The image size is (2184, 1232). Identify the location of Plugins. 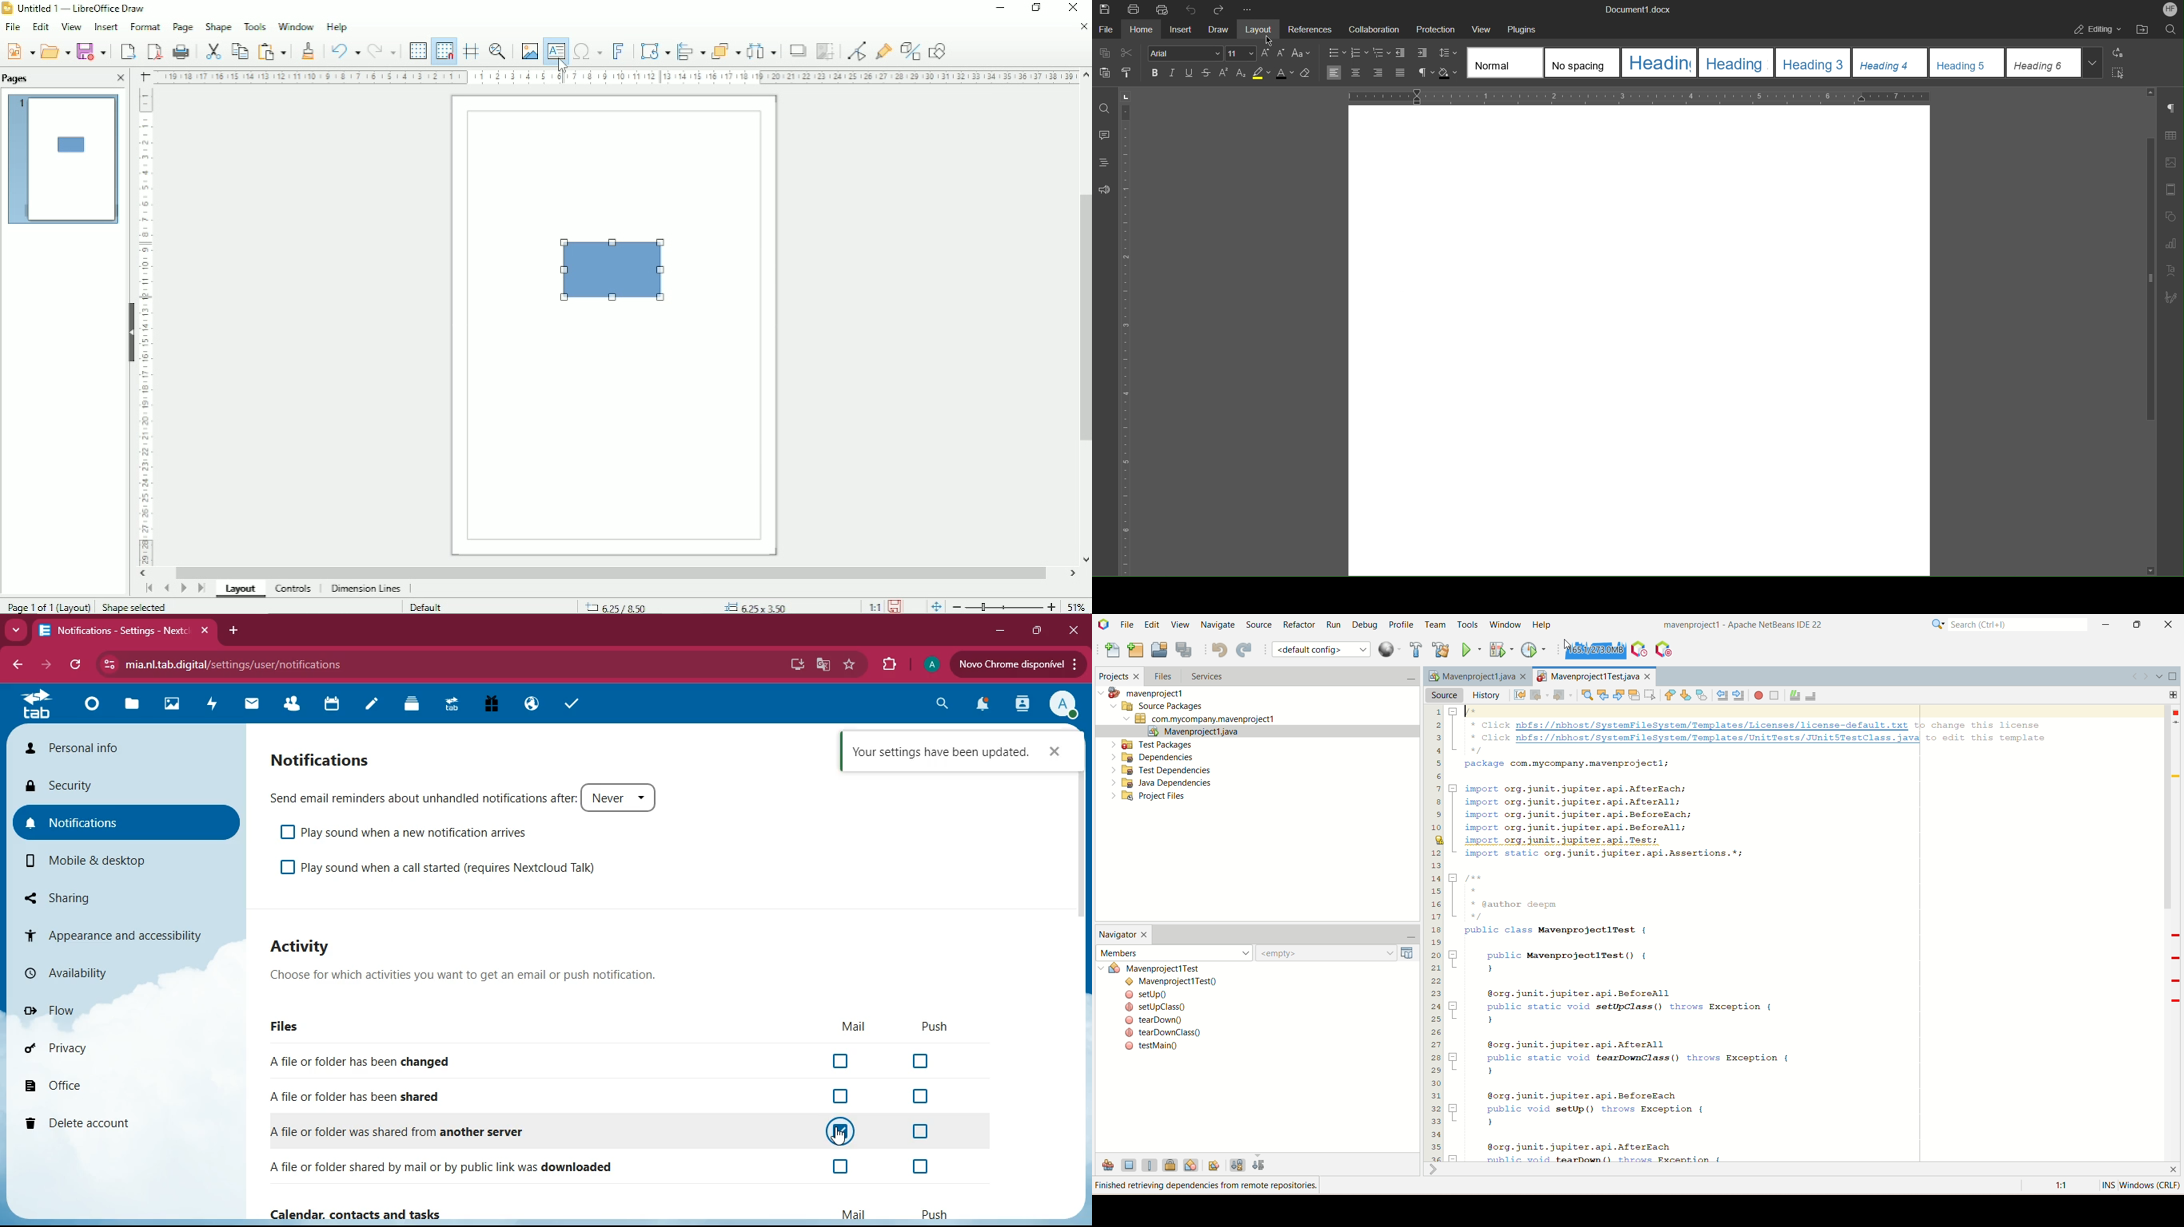
(1522, 30).